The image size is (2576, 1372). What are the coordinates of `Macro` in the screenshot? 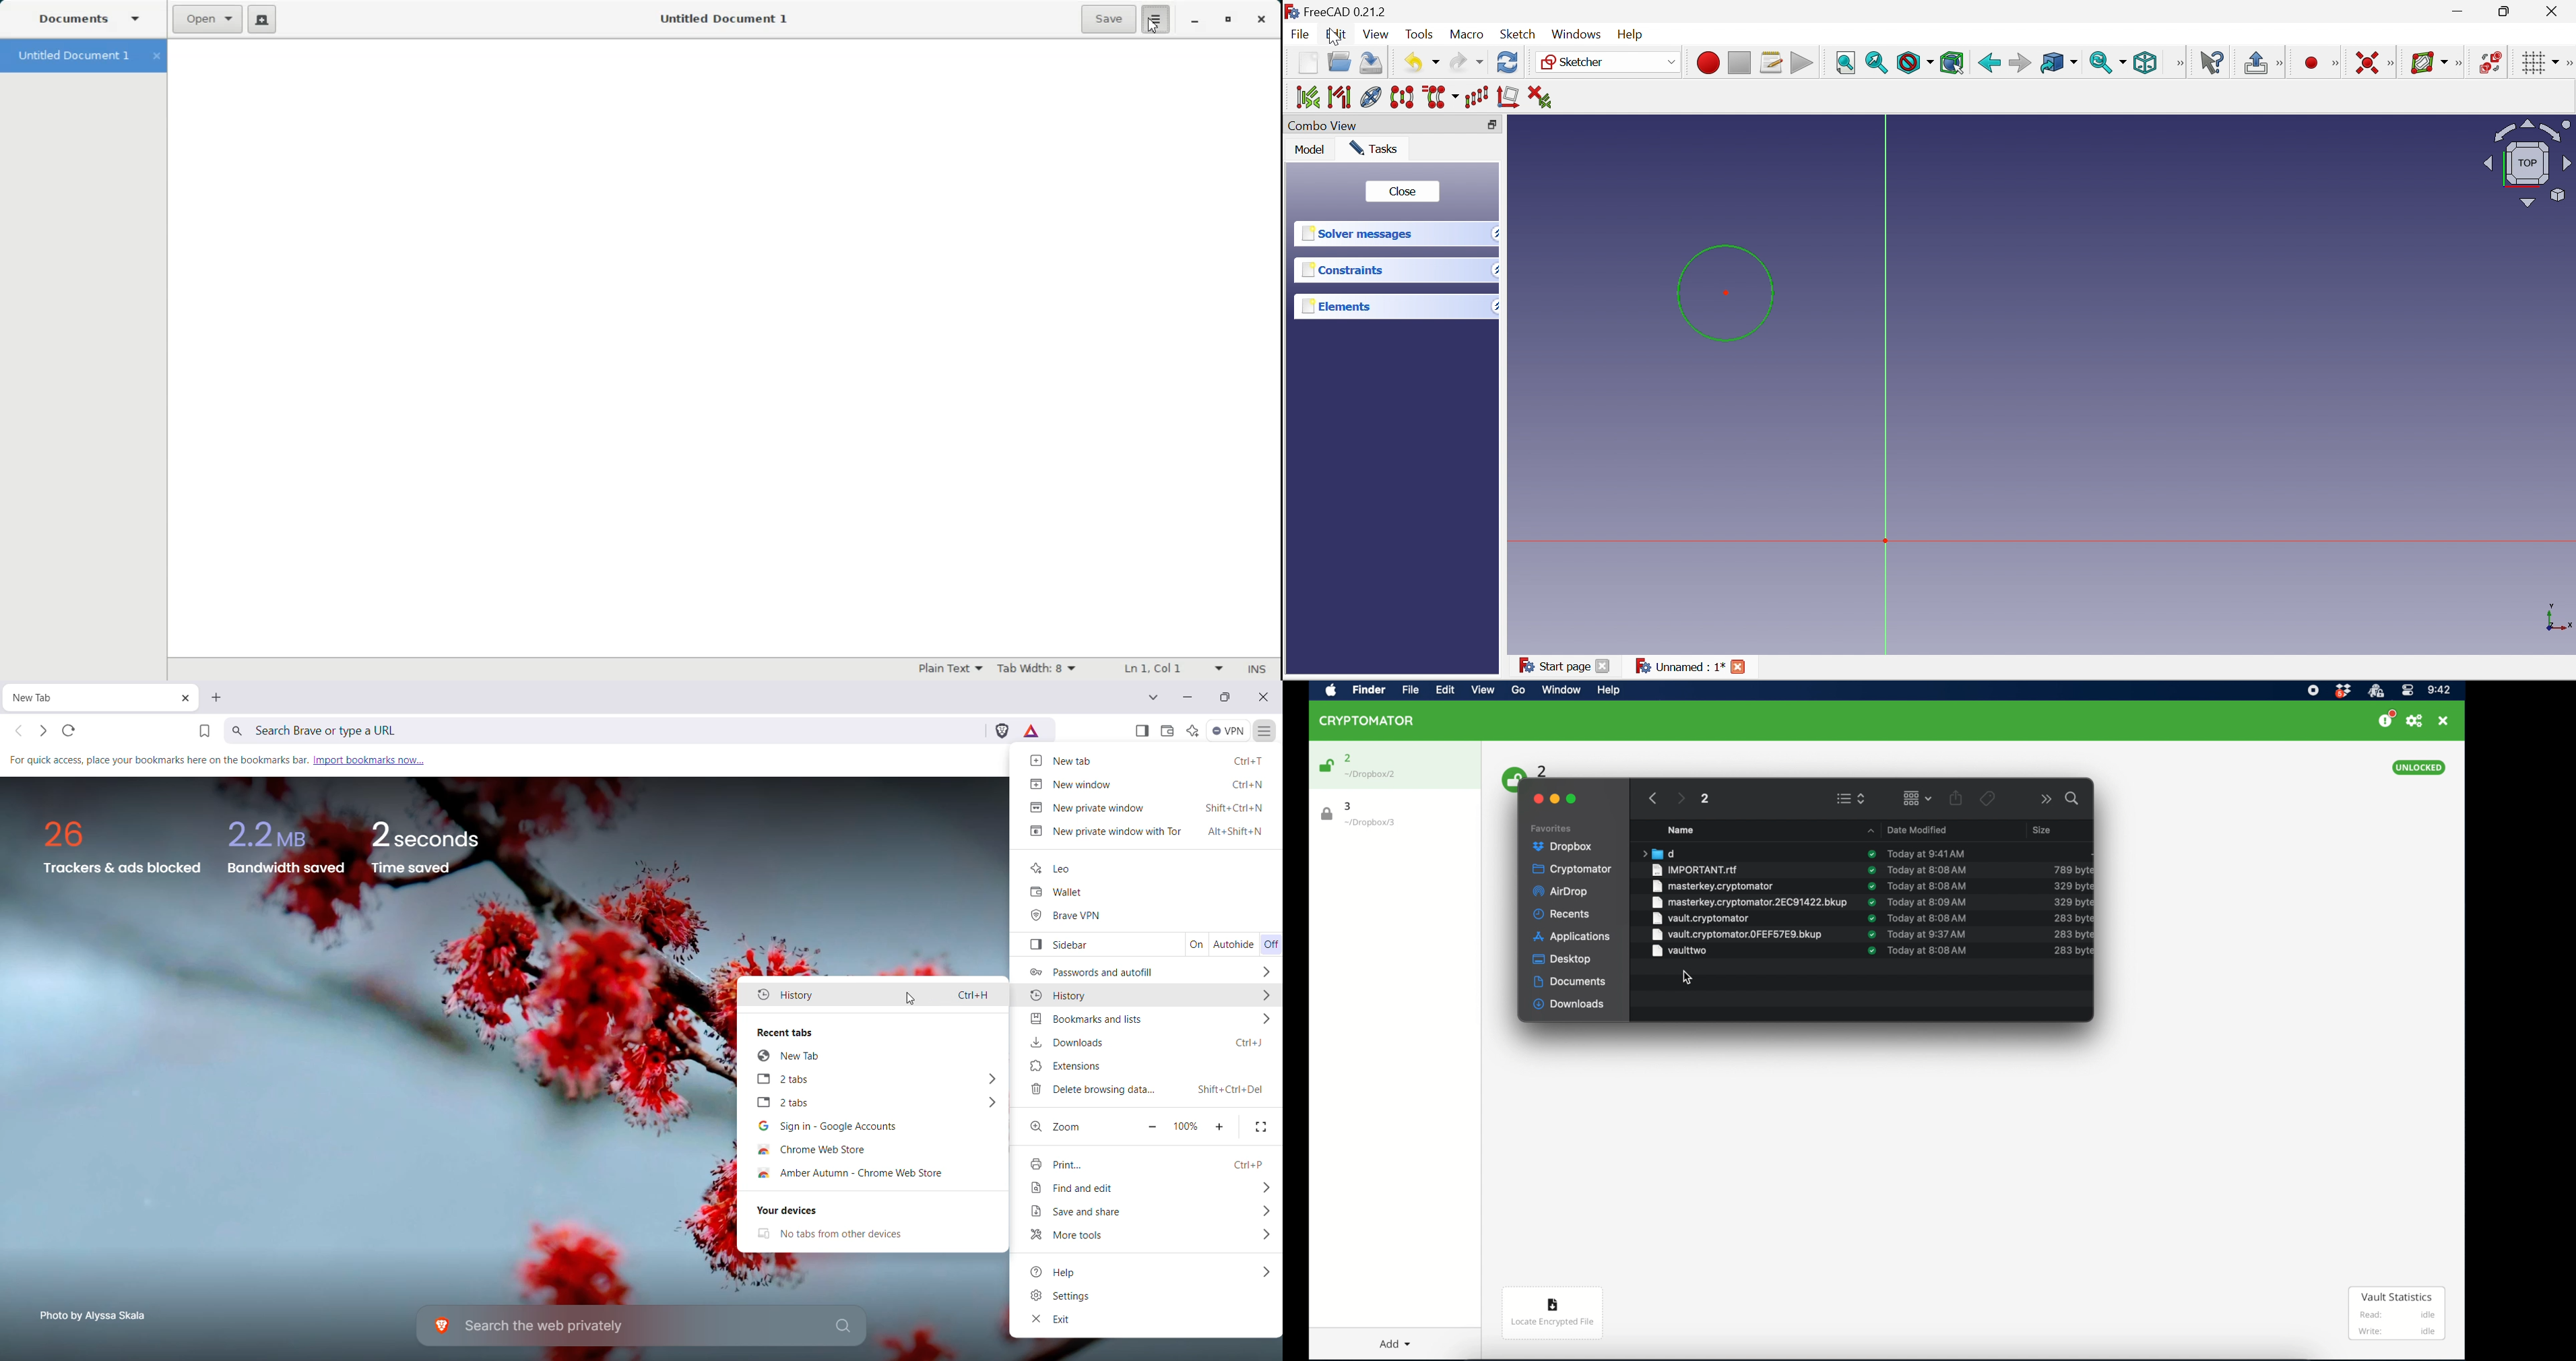 It's located at (1467, 35).